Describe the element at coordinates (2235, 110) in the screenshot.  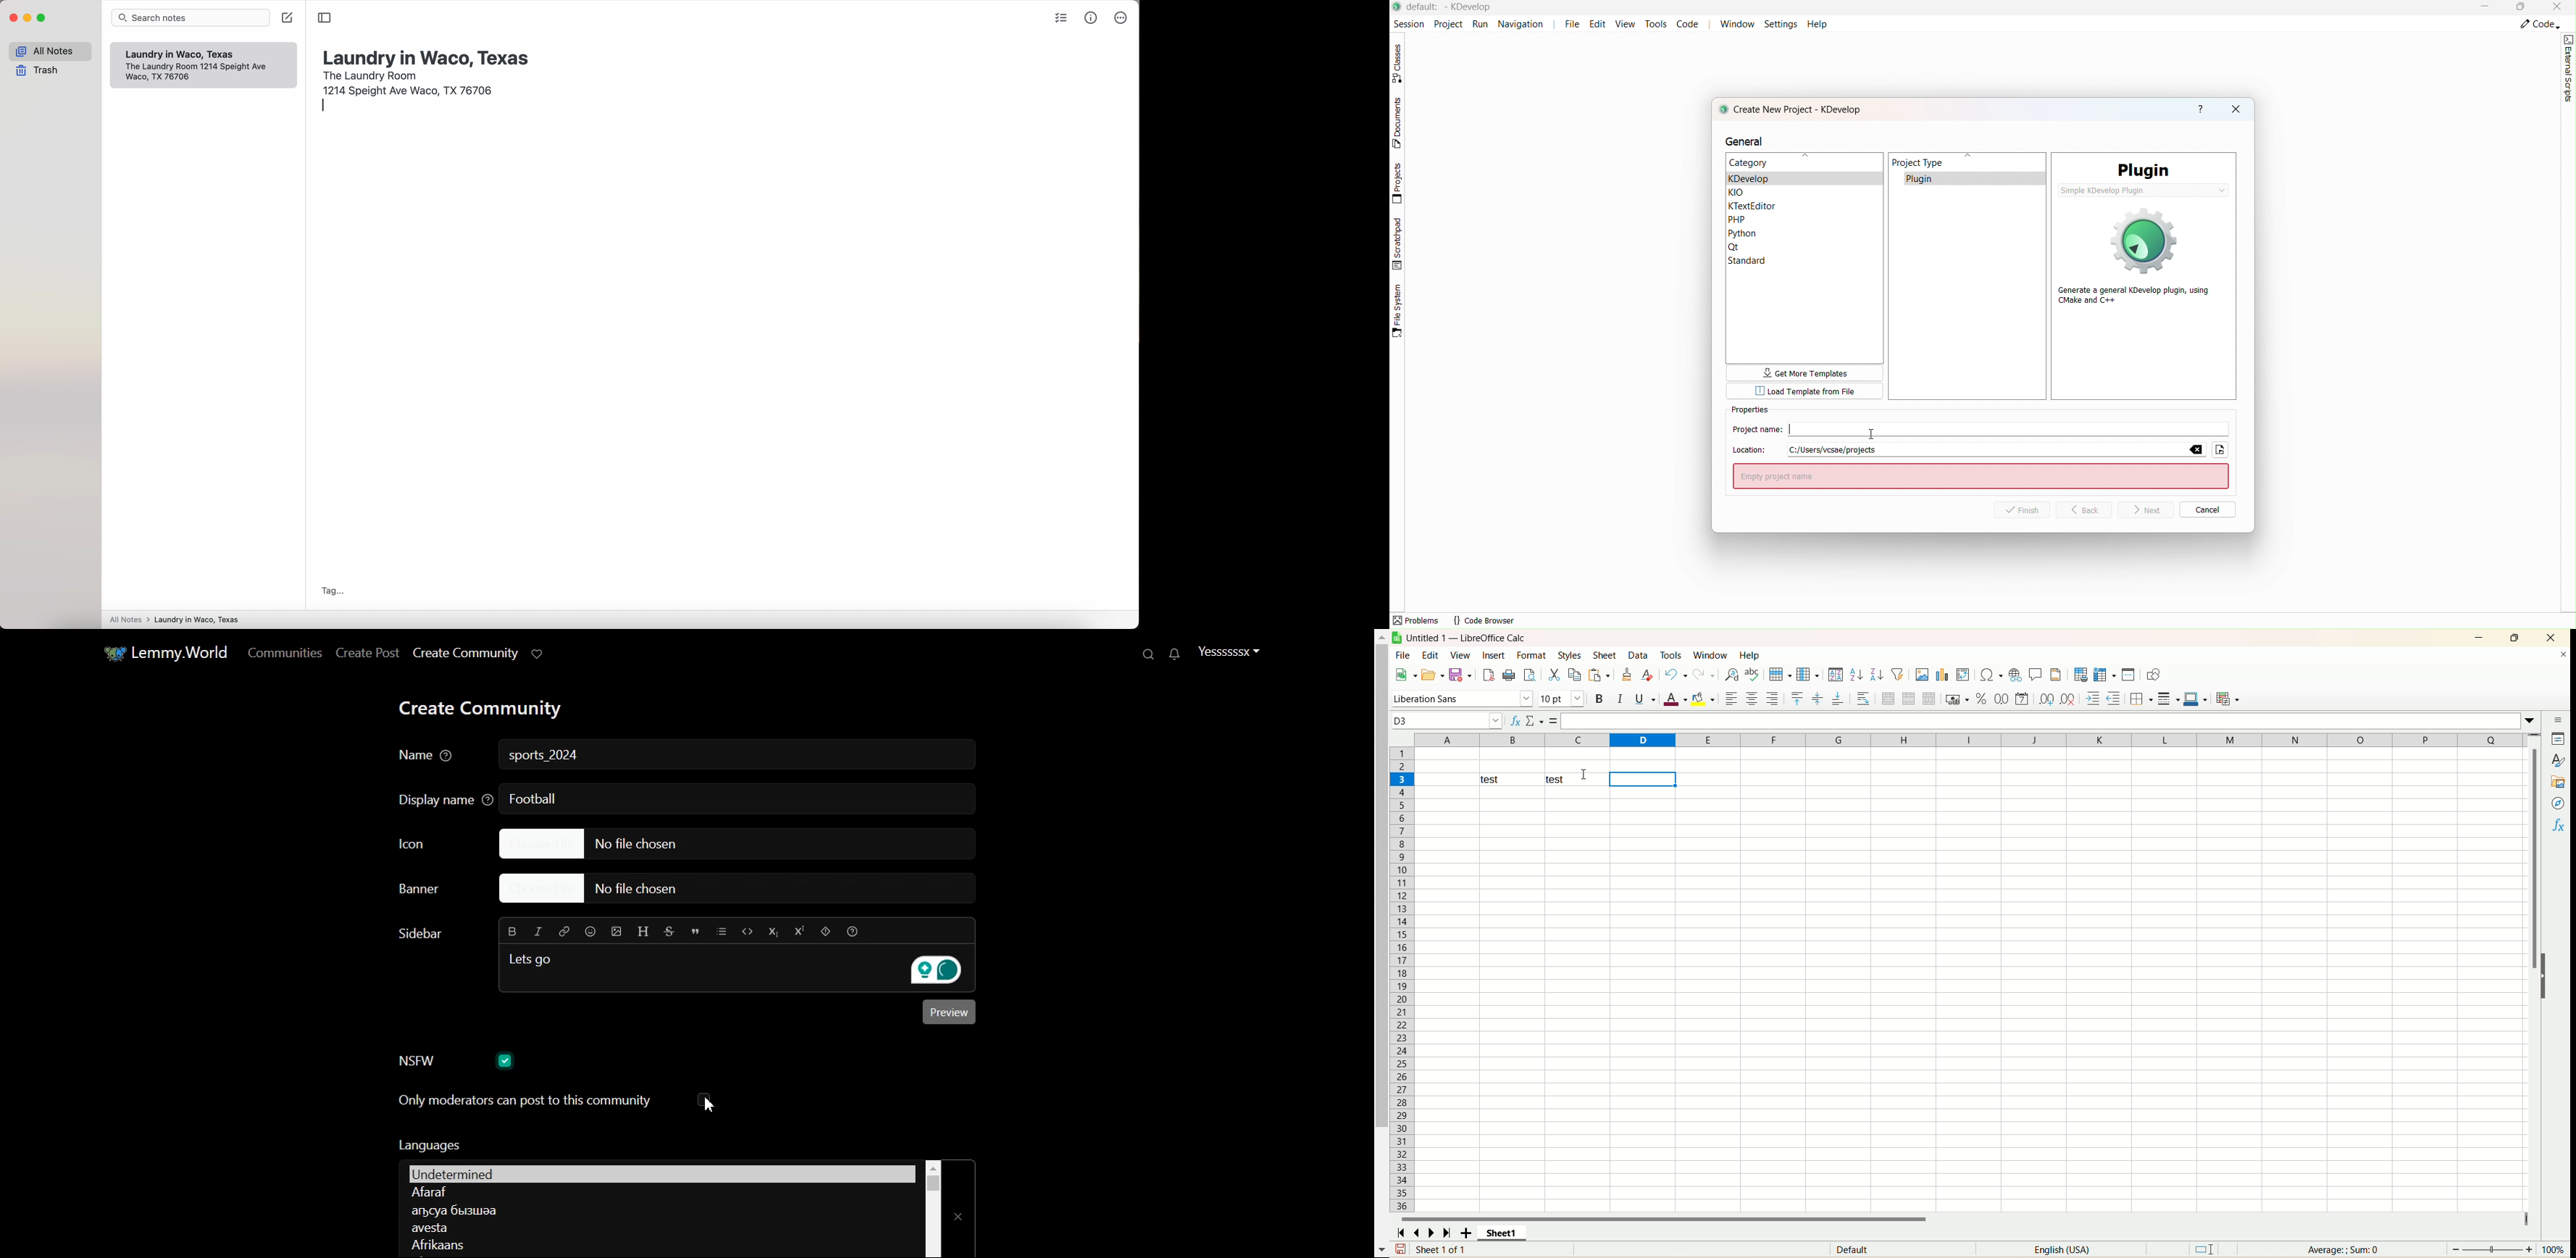
I see `close` at that location.